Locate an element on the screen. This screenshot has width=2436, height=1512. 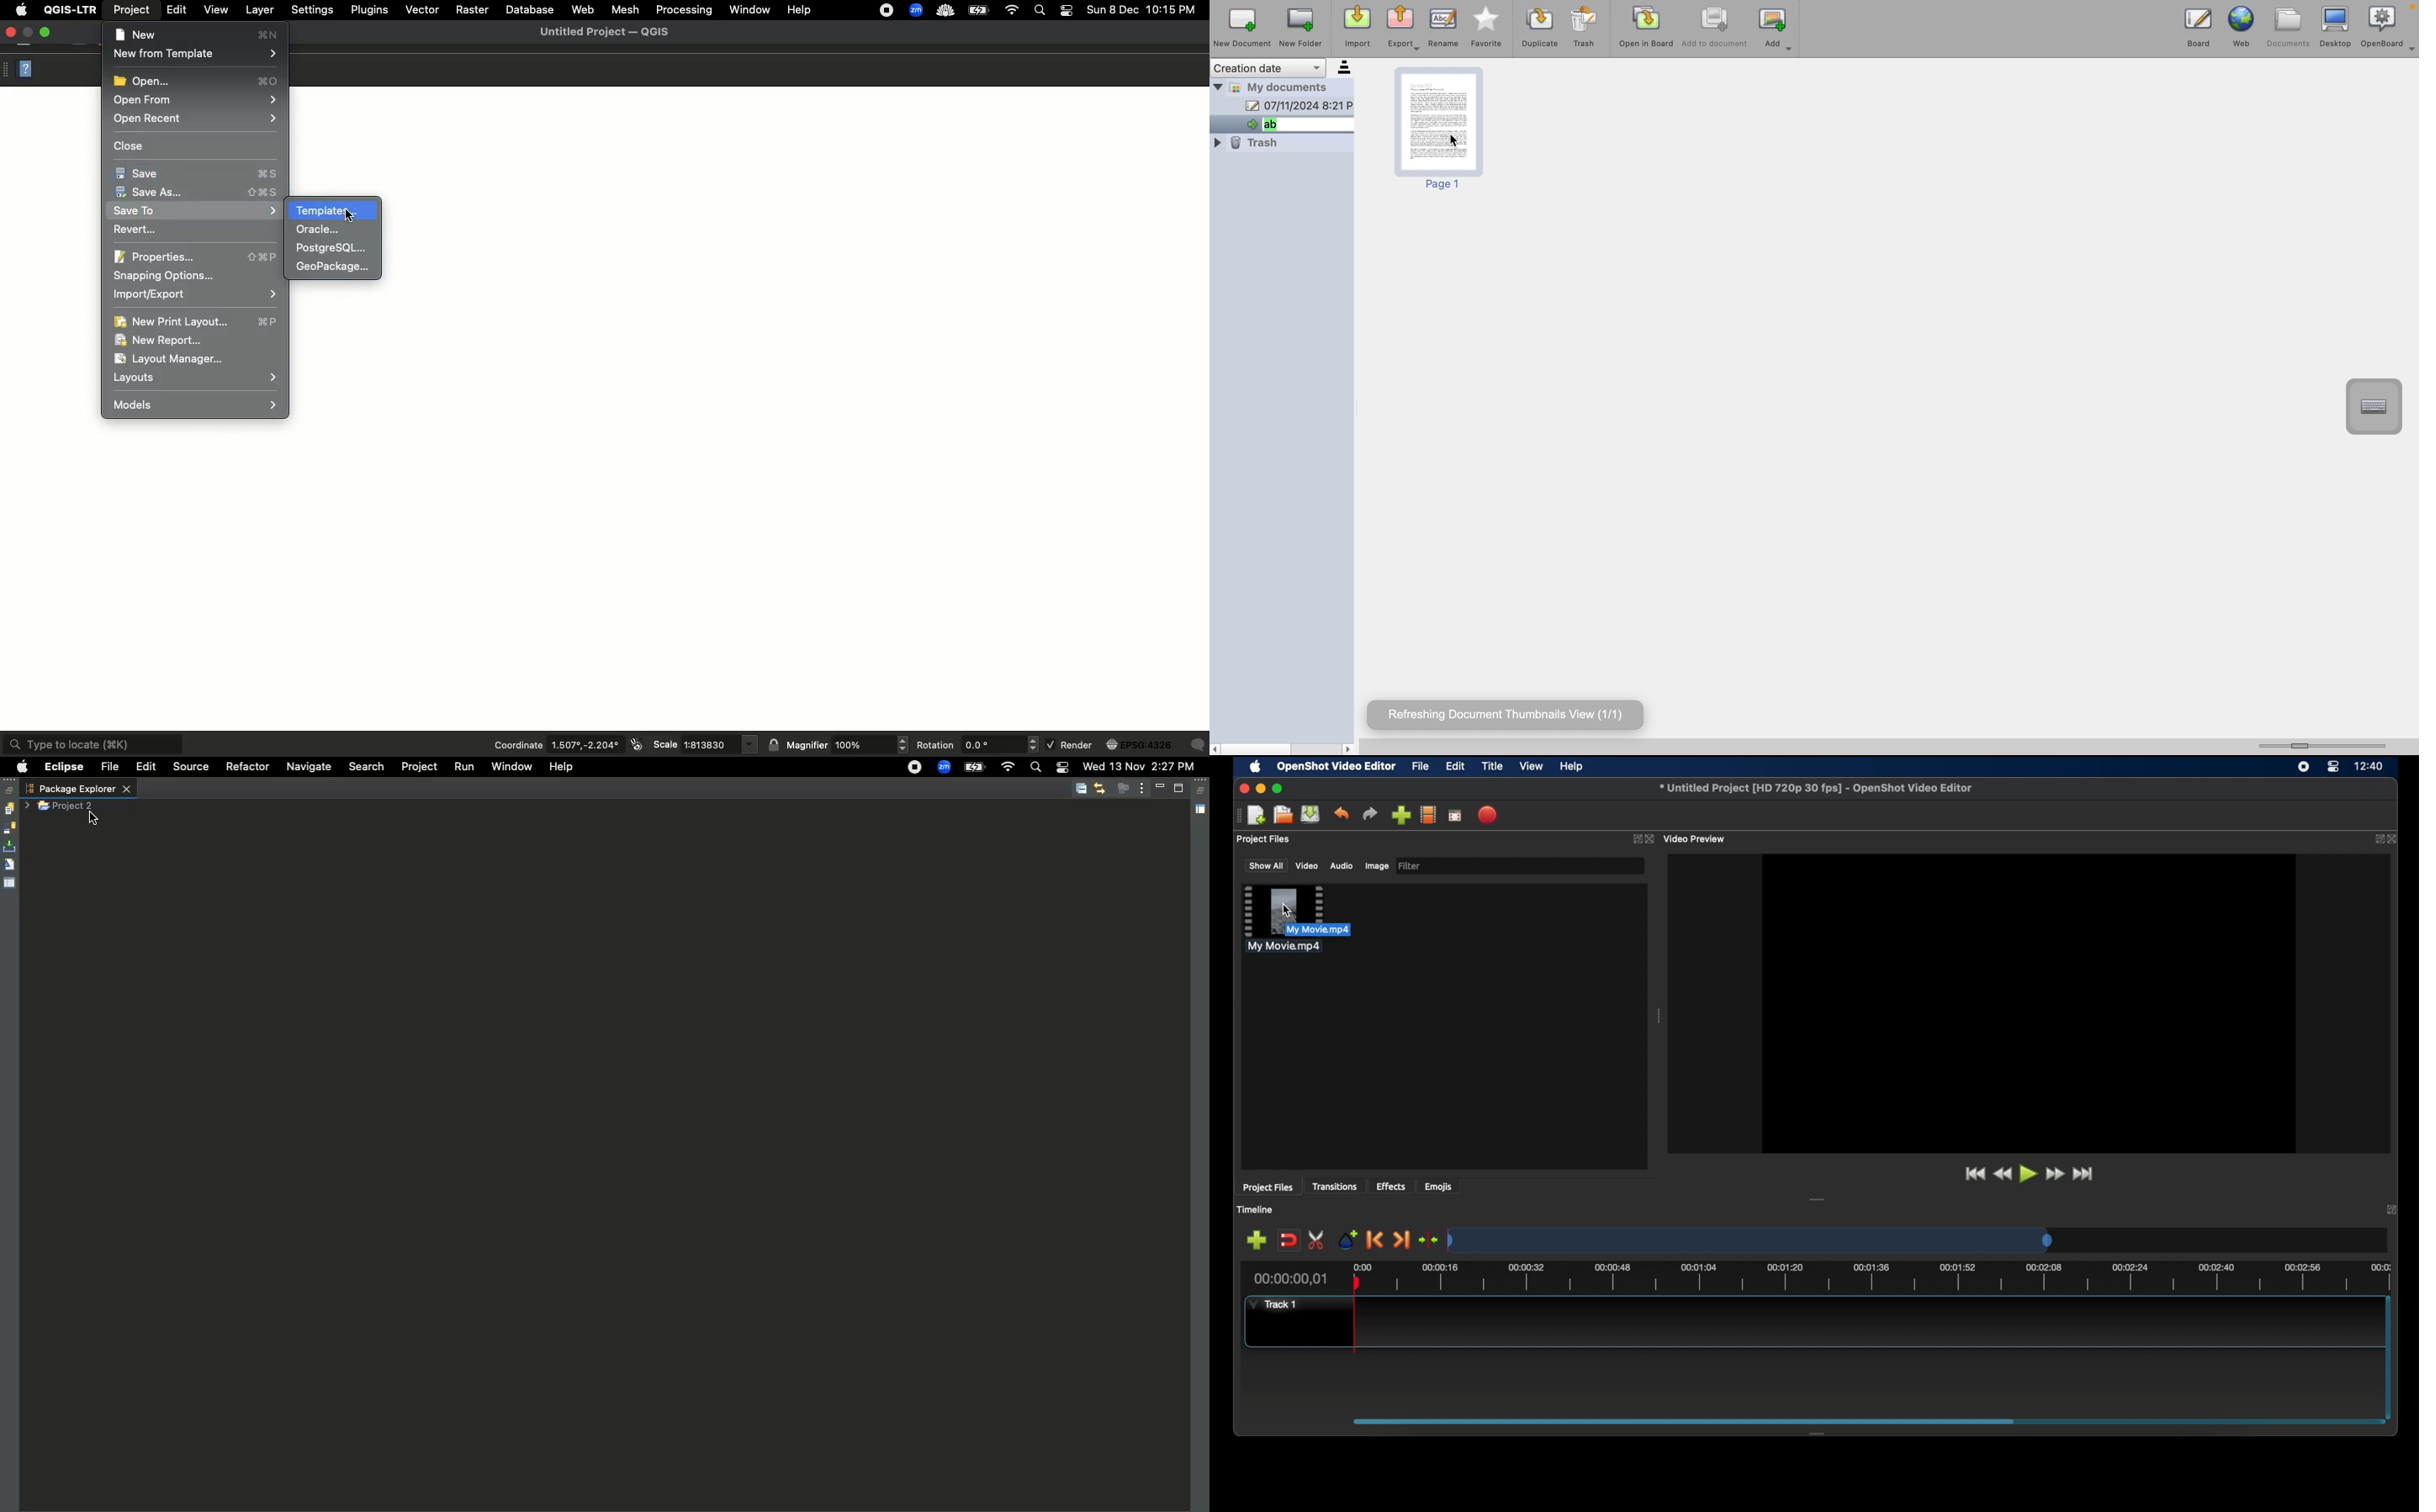
current time indicator is located at coordinates (1291, 1280).